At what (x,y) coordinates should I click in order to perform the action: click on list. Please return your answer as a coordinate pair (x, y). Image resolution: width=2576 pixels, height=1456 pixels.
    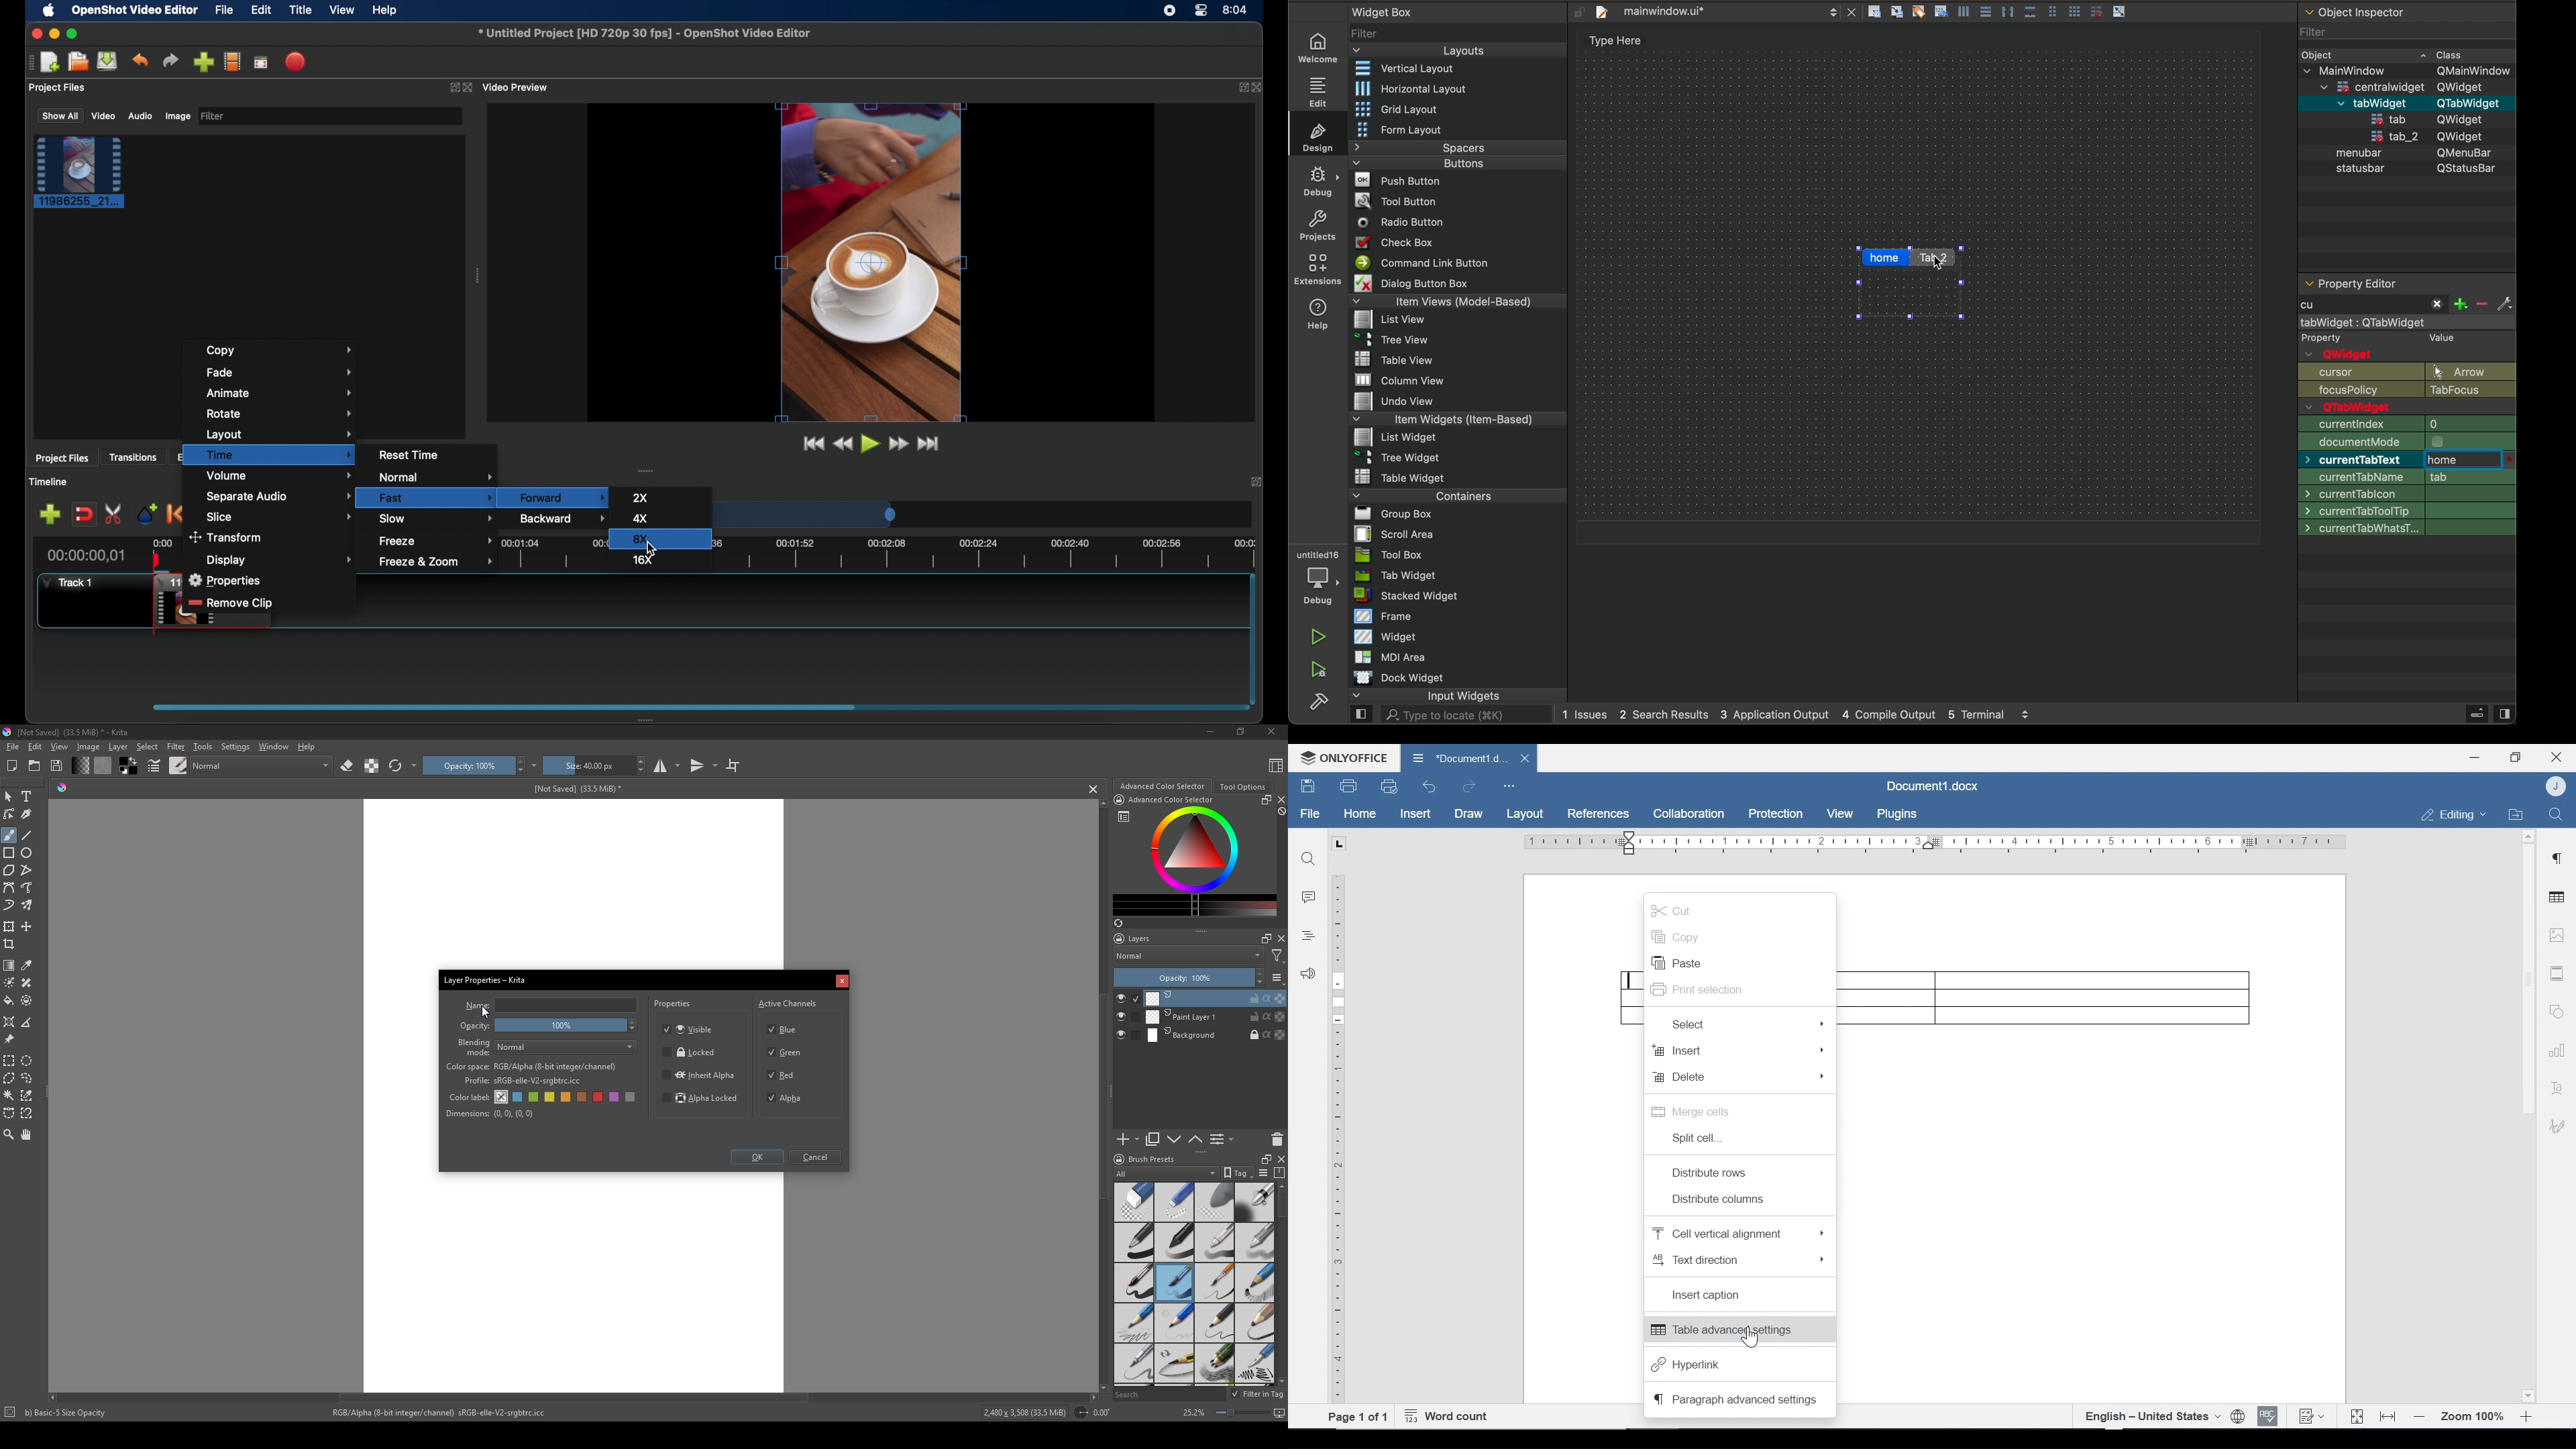
    Looking at the image, I should click on (1124, 816).